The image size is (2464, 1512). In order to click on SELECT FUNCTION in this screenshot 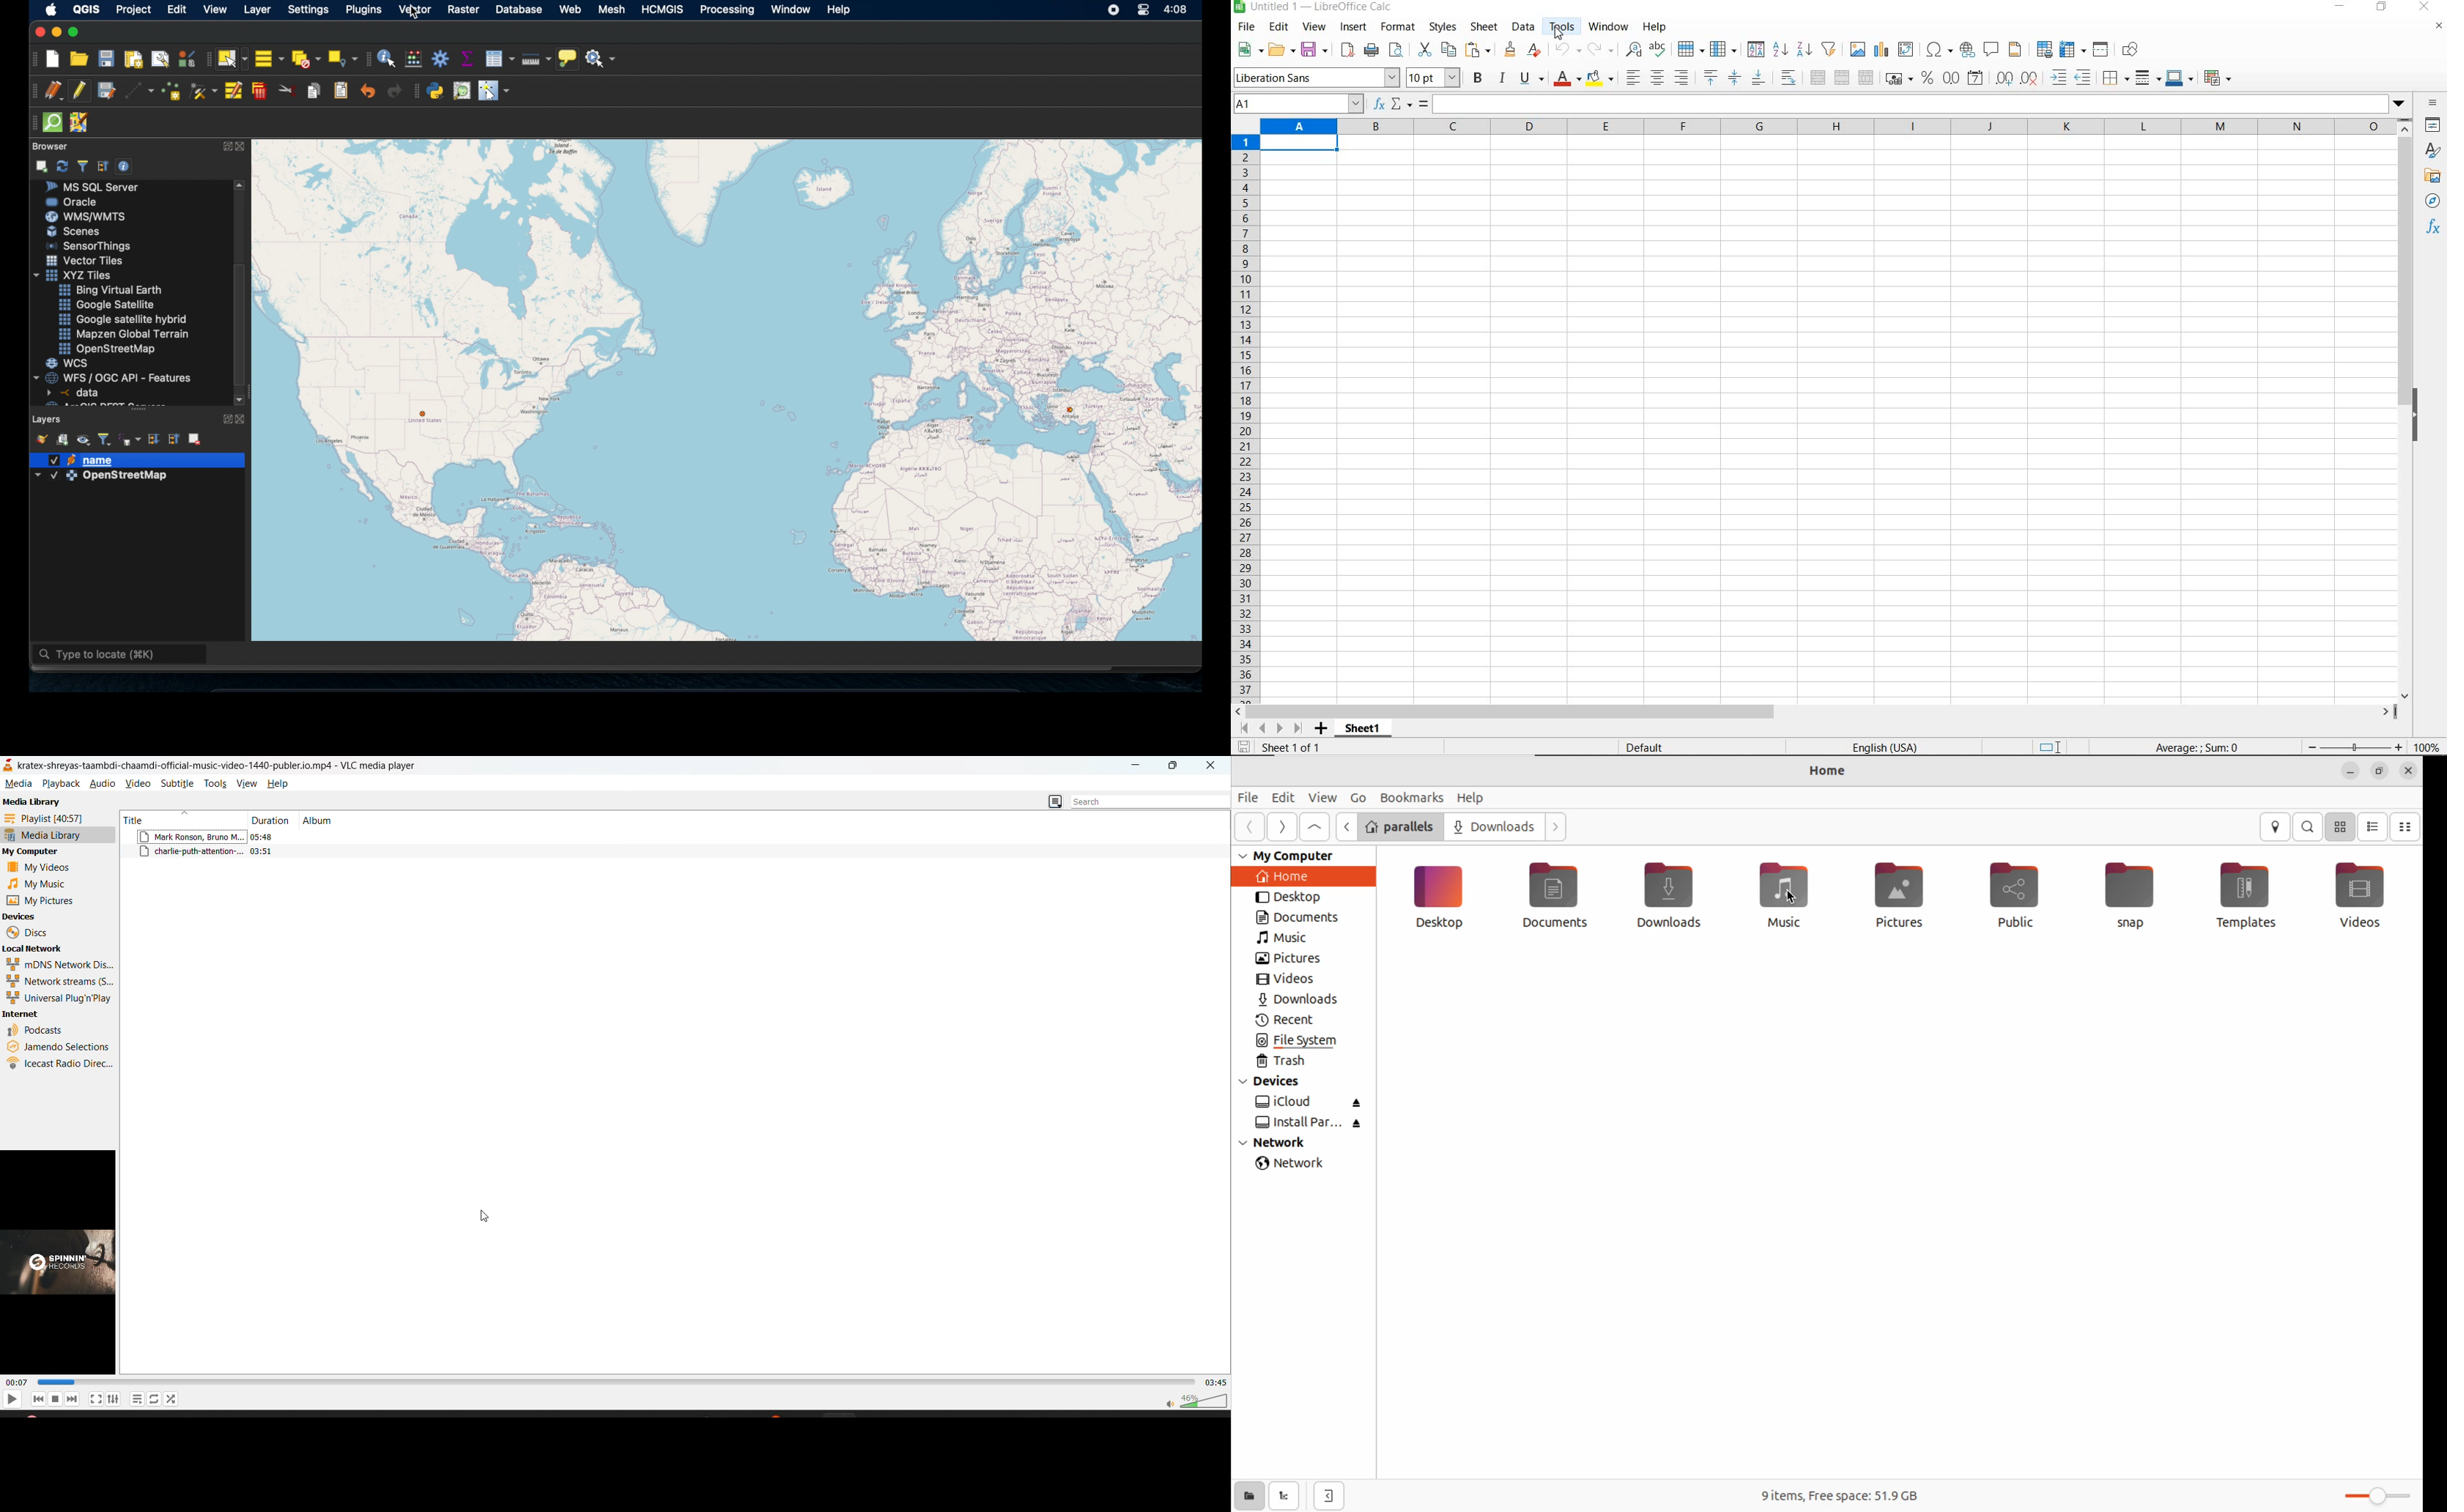, I will do `click(1403, 104)`.